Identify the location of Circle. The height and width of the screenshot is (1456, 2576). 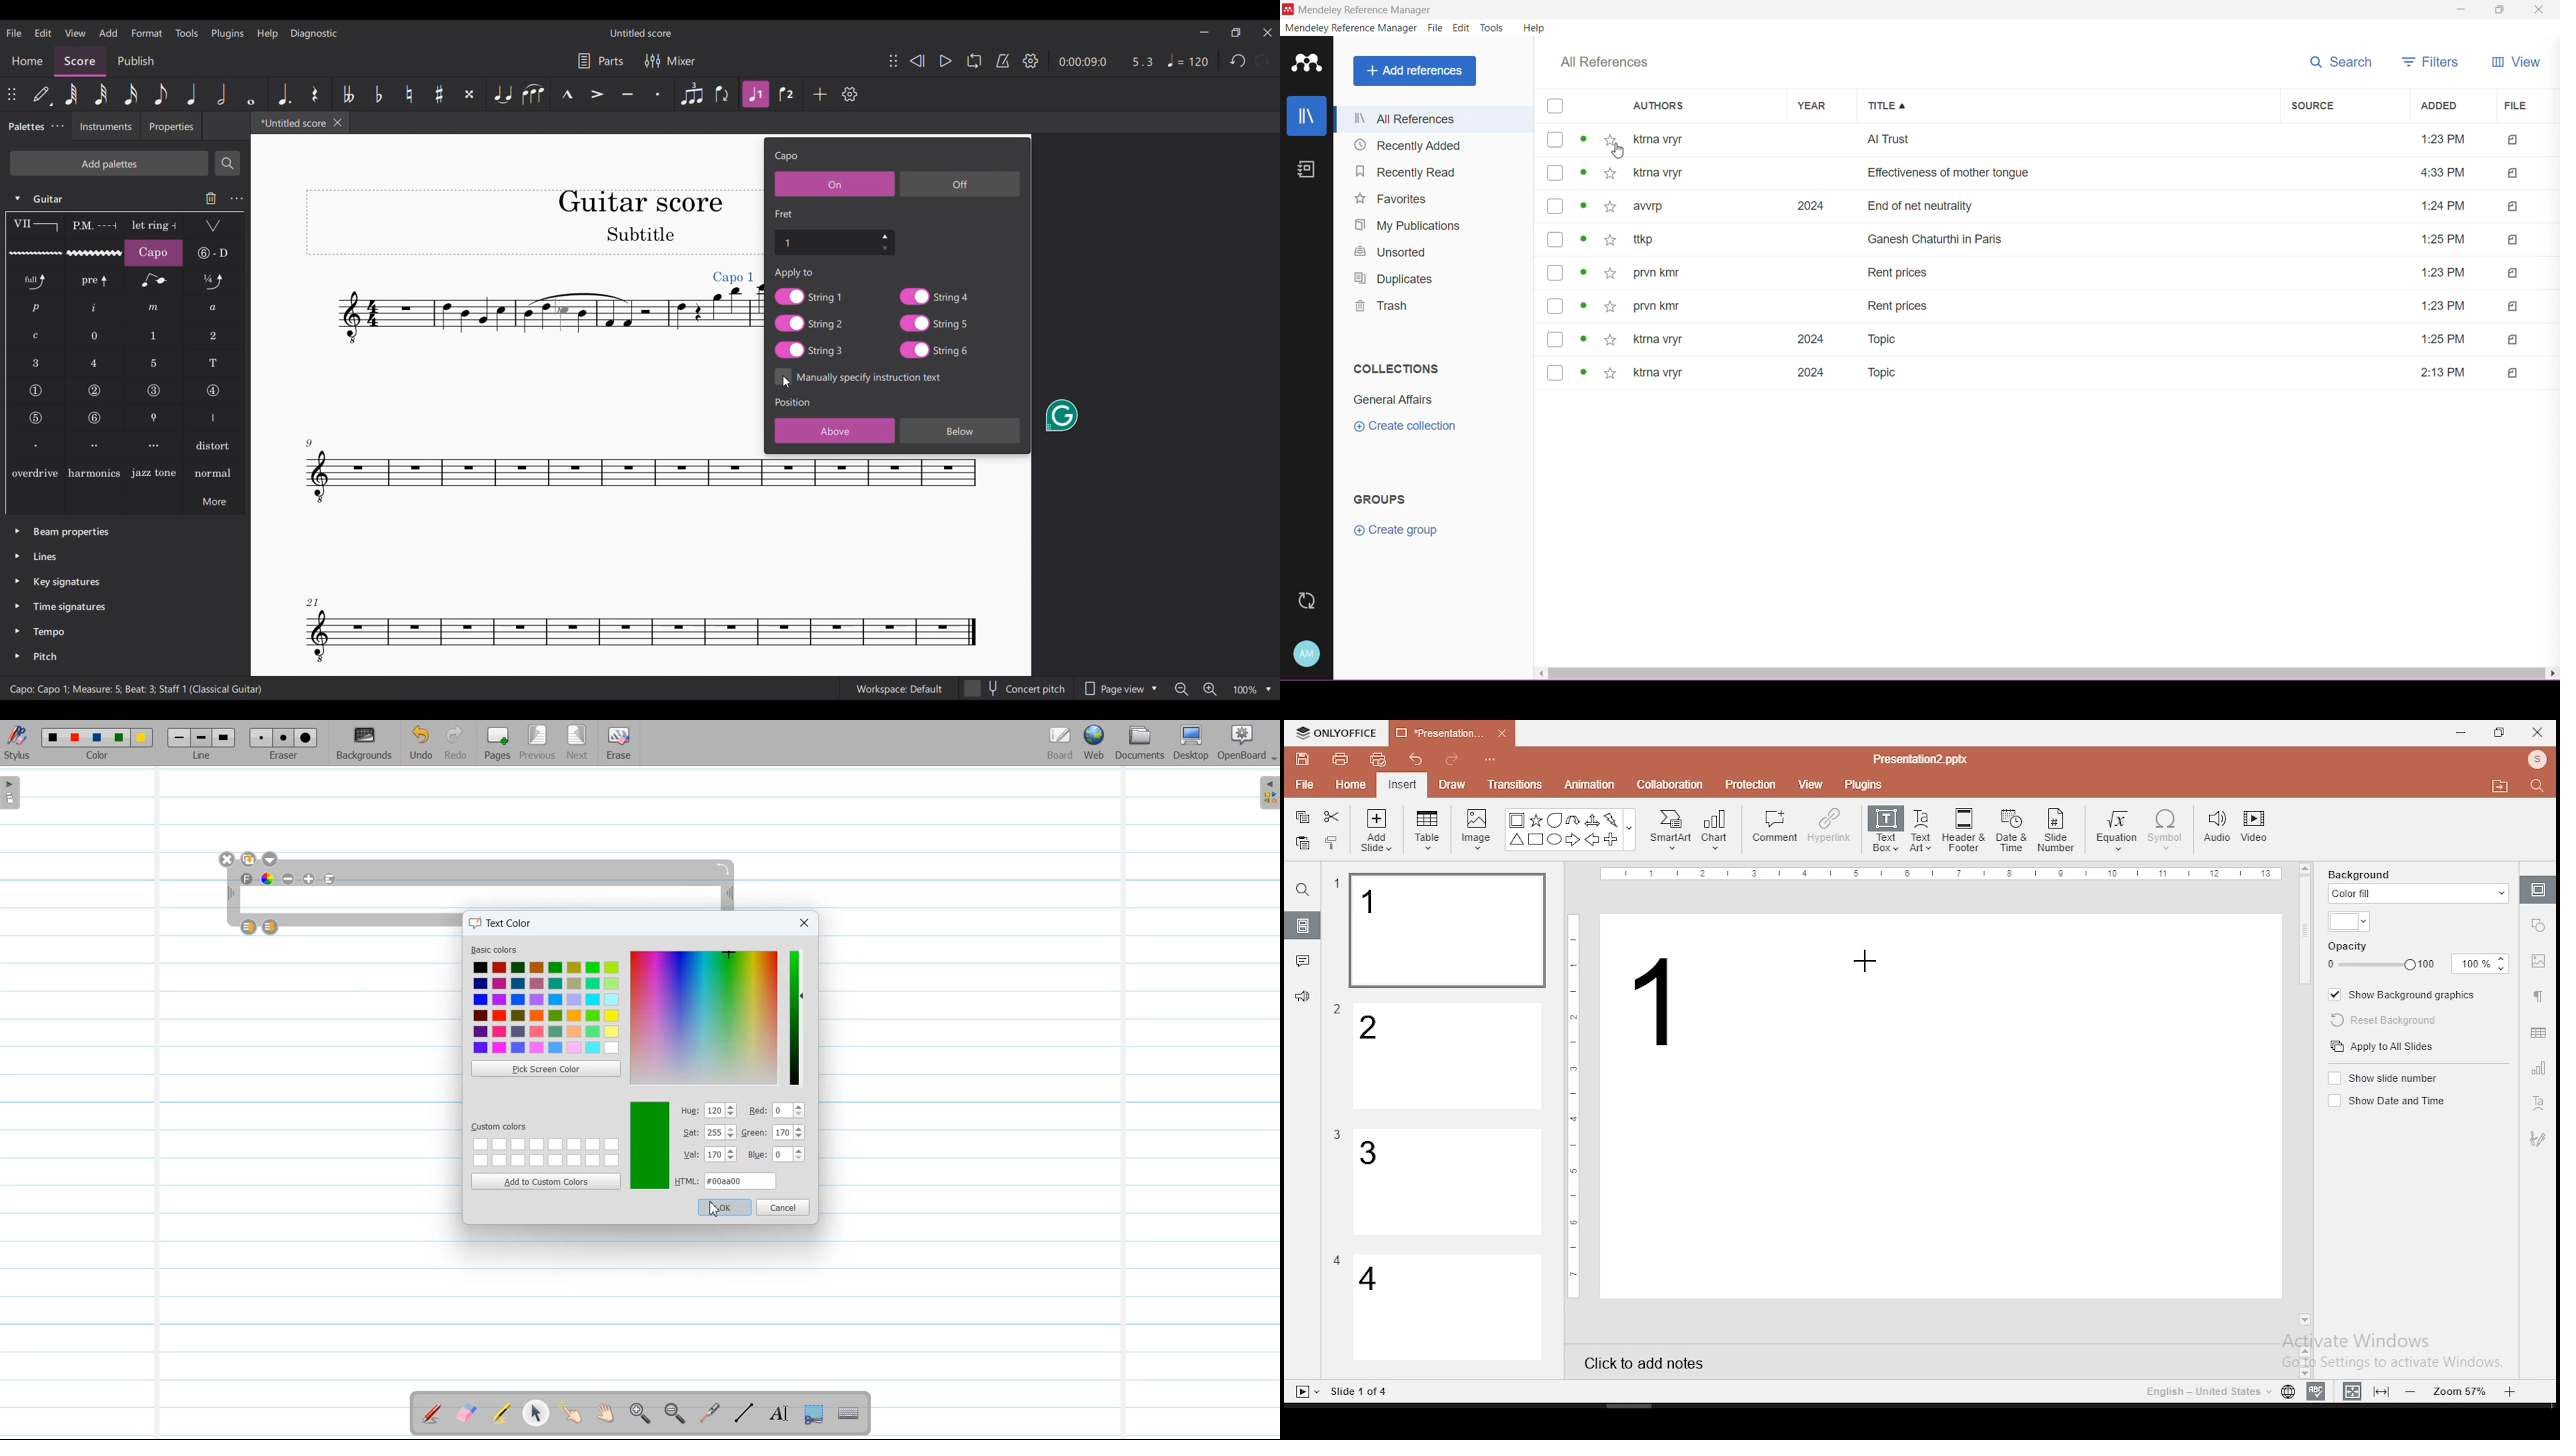
(1556, 839).